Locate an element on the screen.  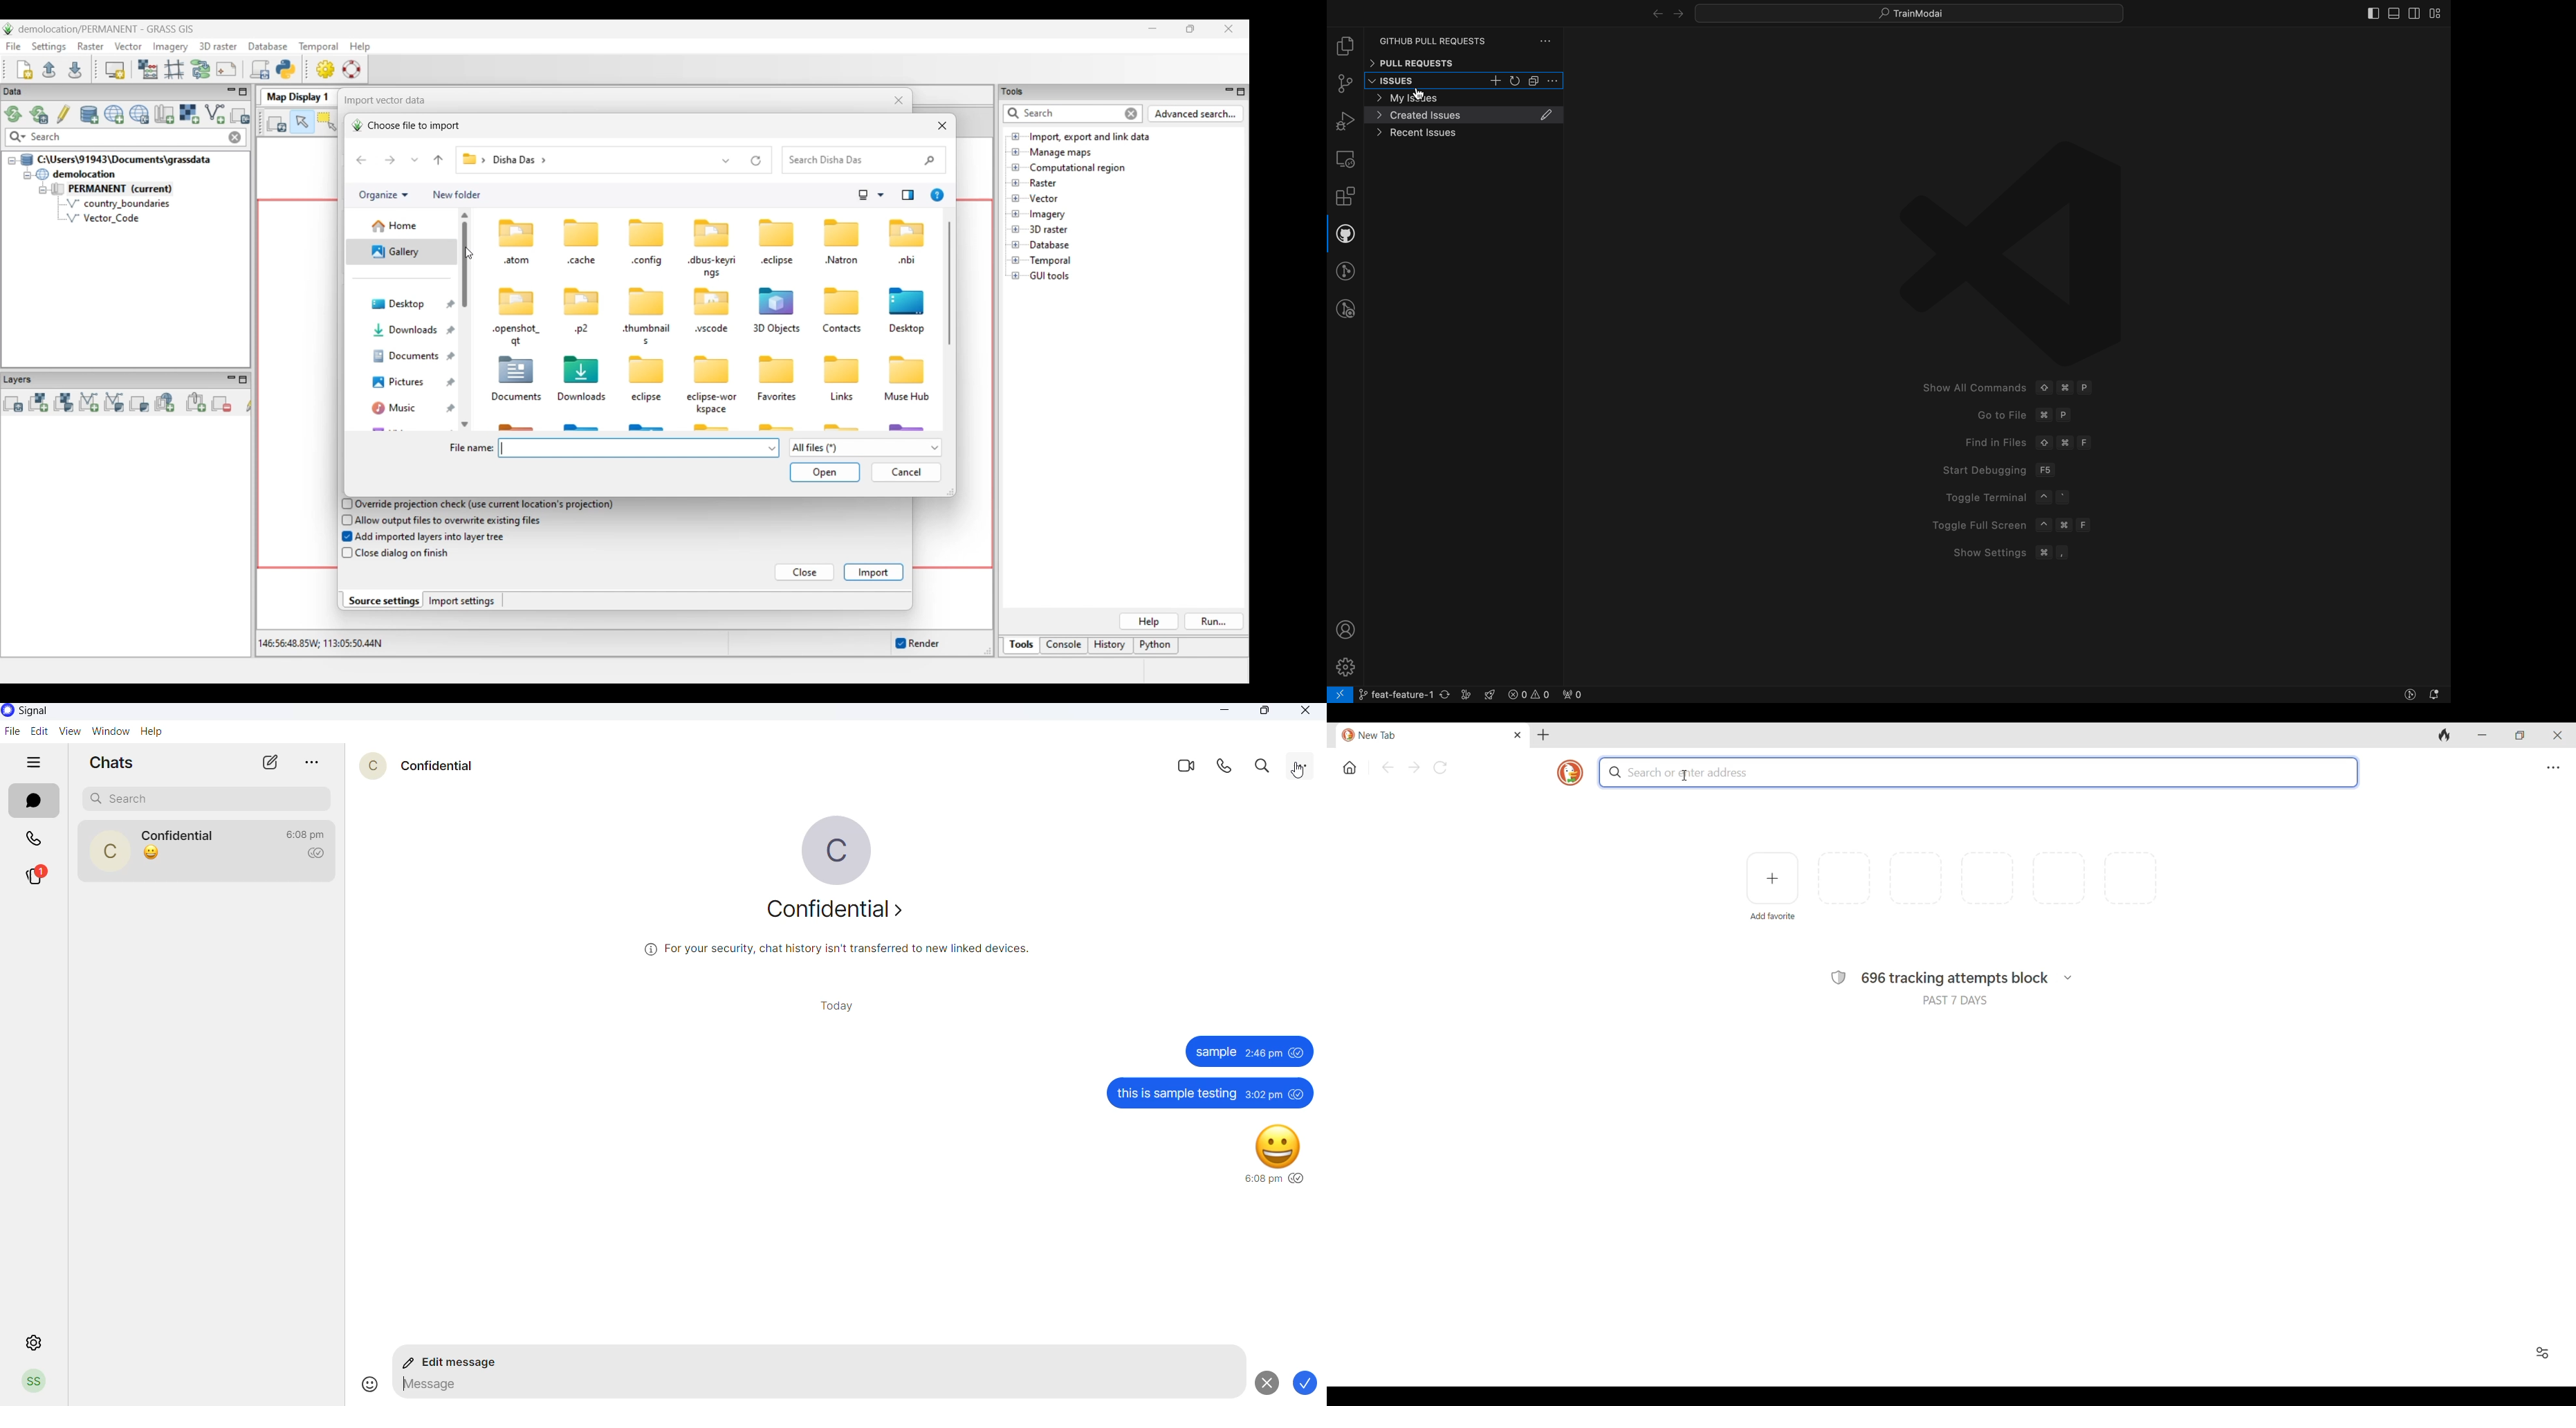
Close interface is located at coordinates (2557, 735).